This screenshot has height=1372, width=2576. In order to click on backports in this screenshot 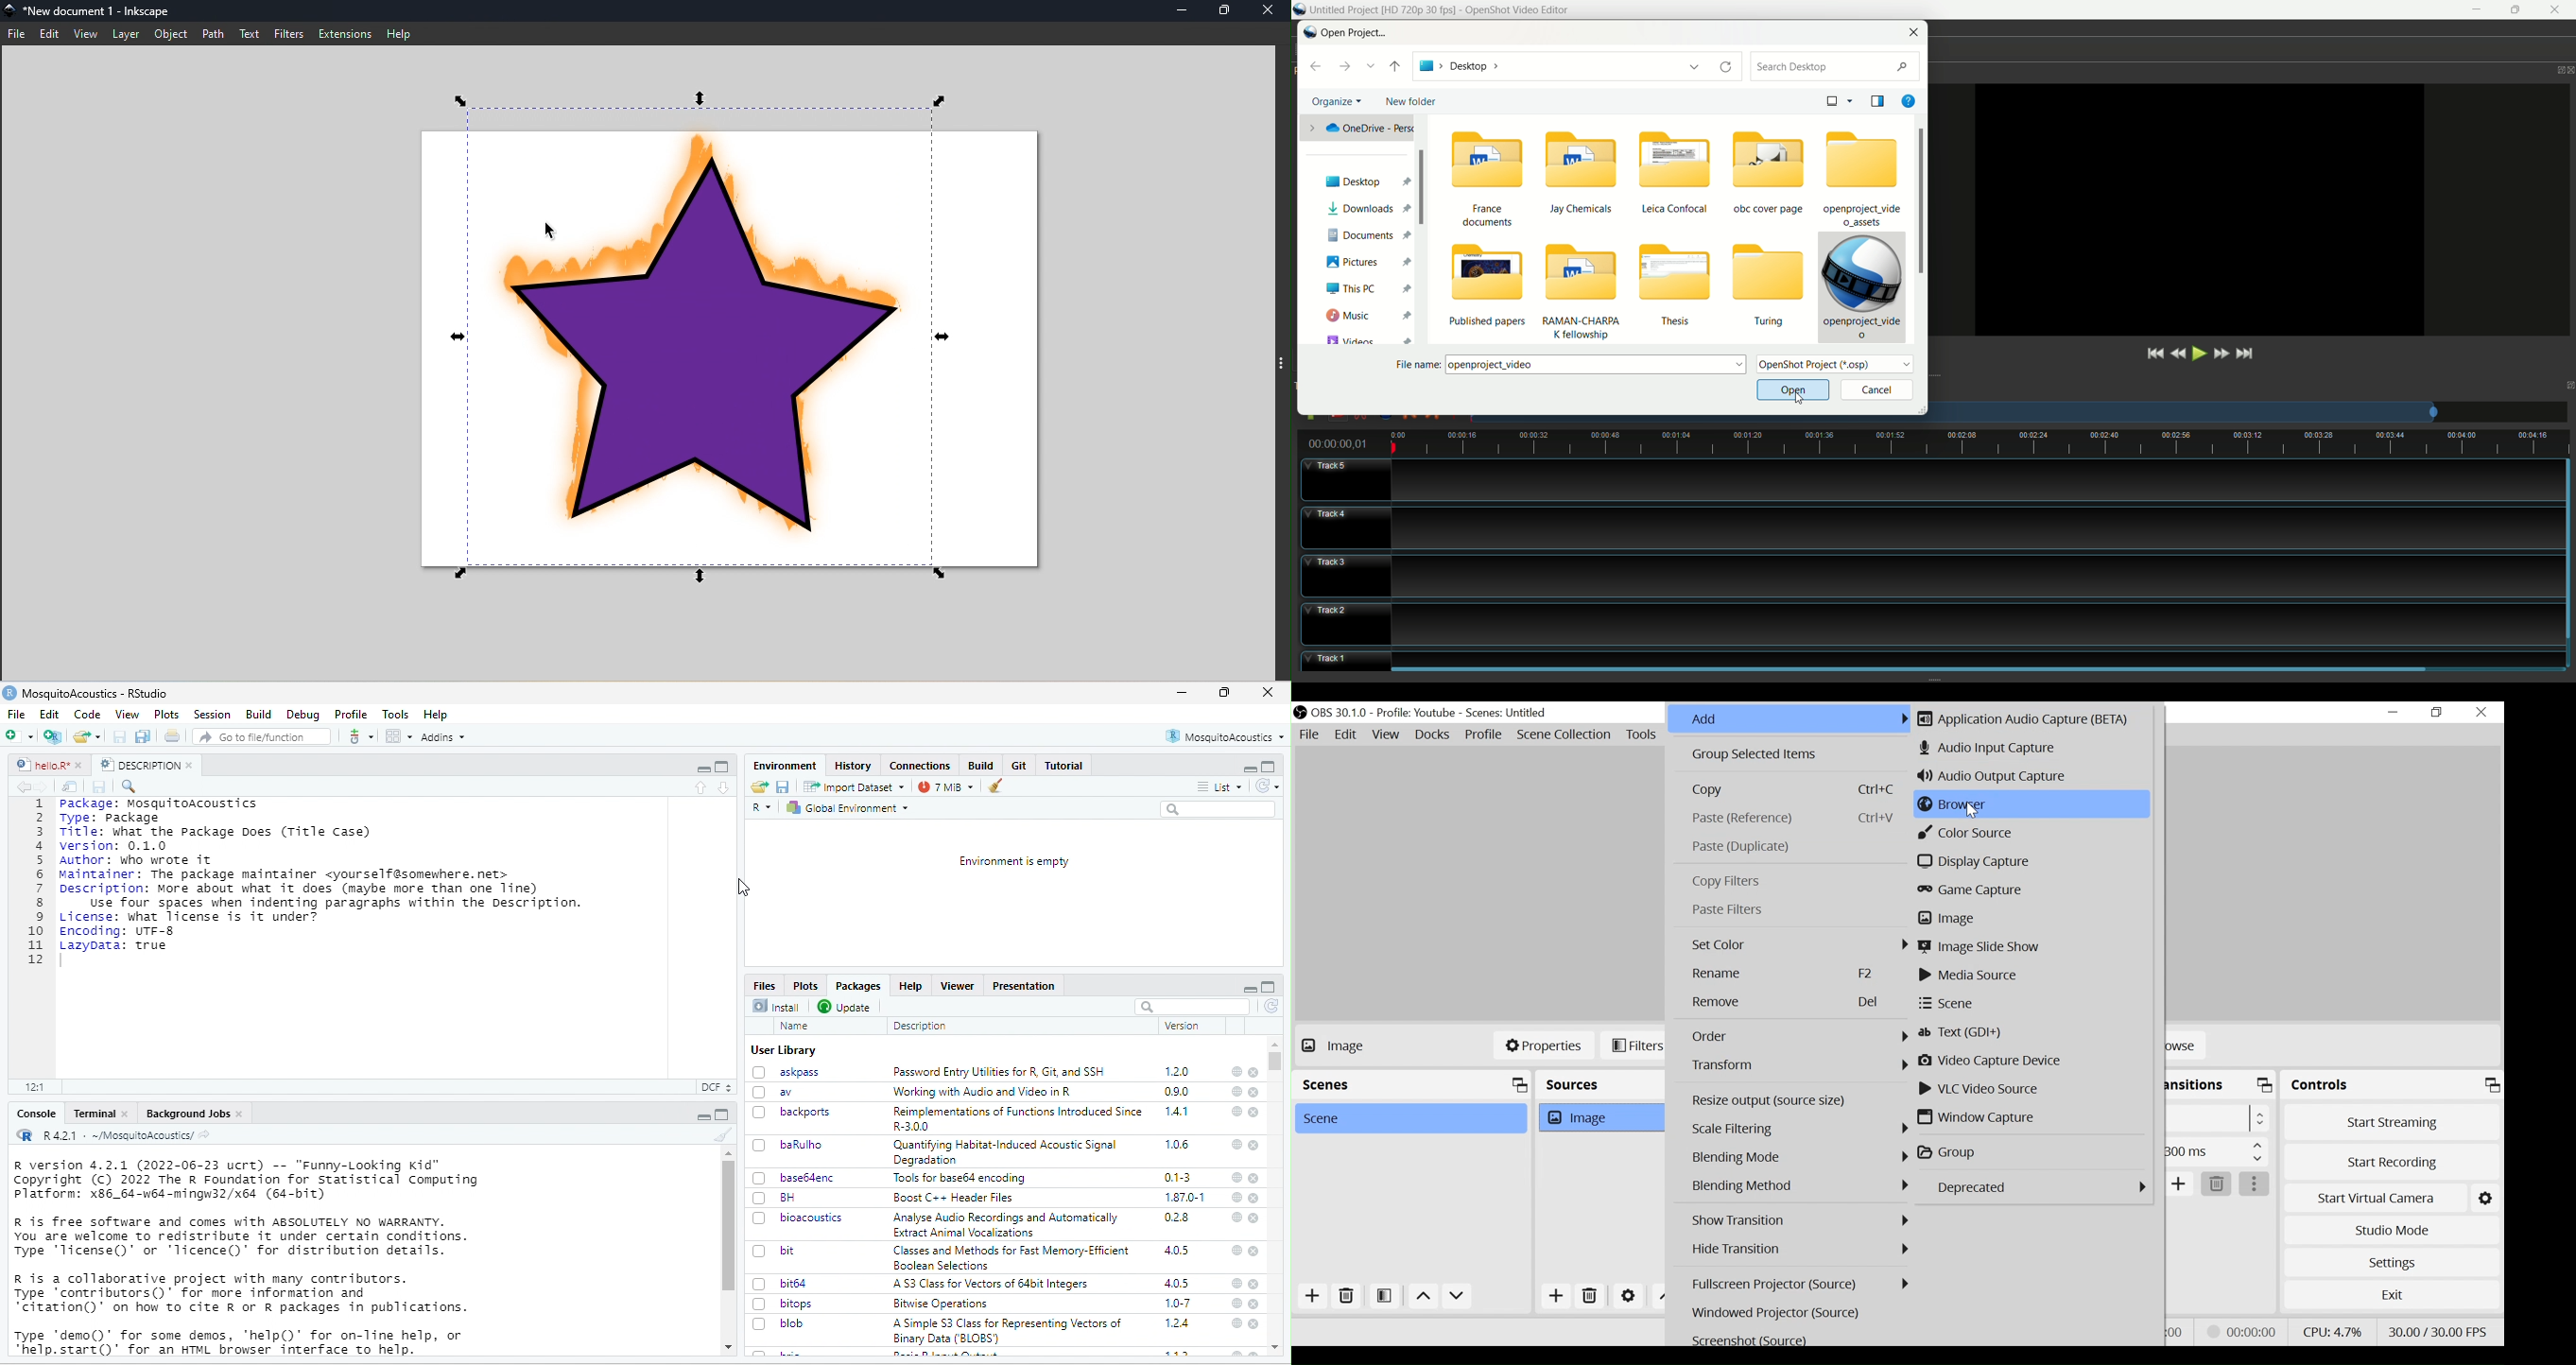, I will do `click(794, 1112)`.